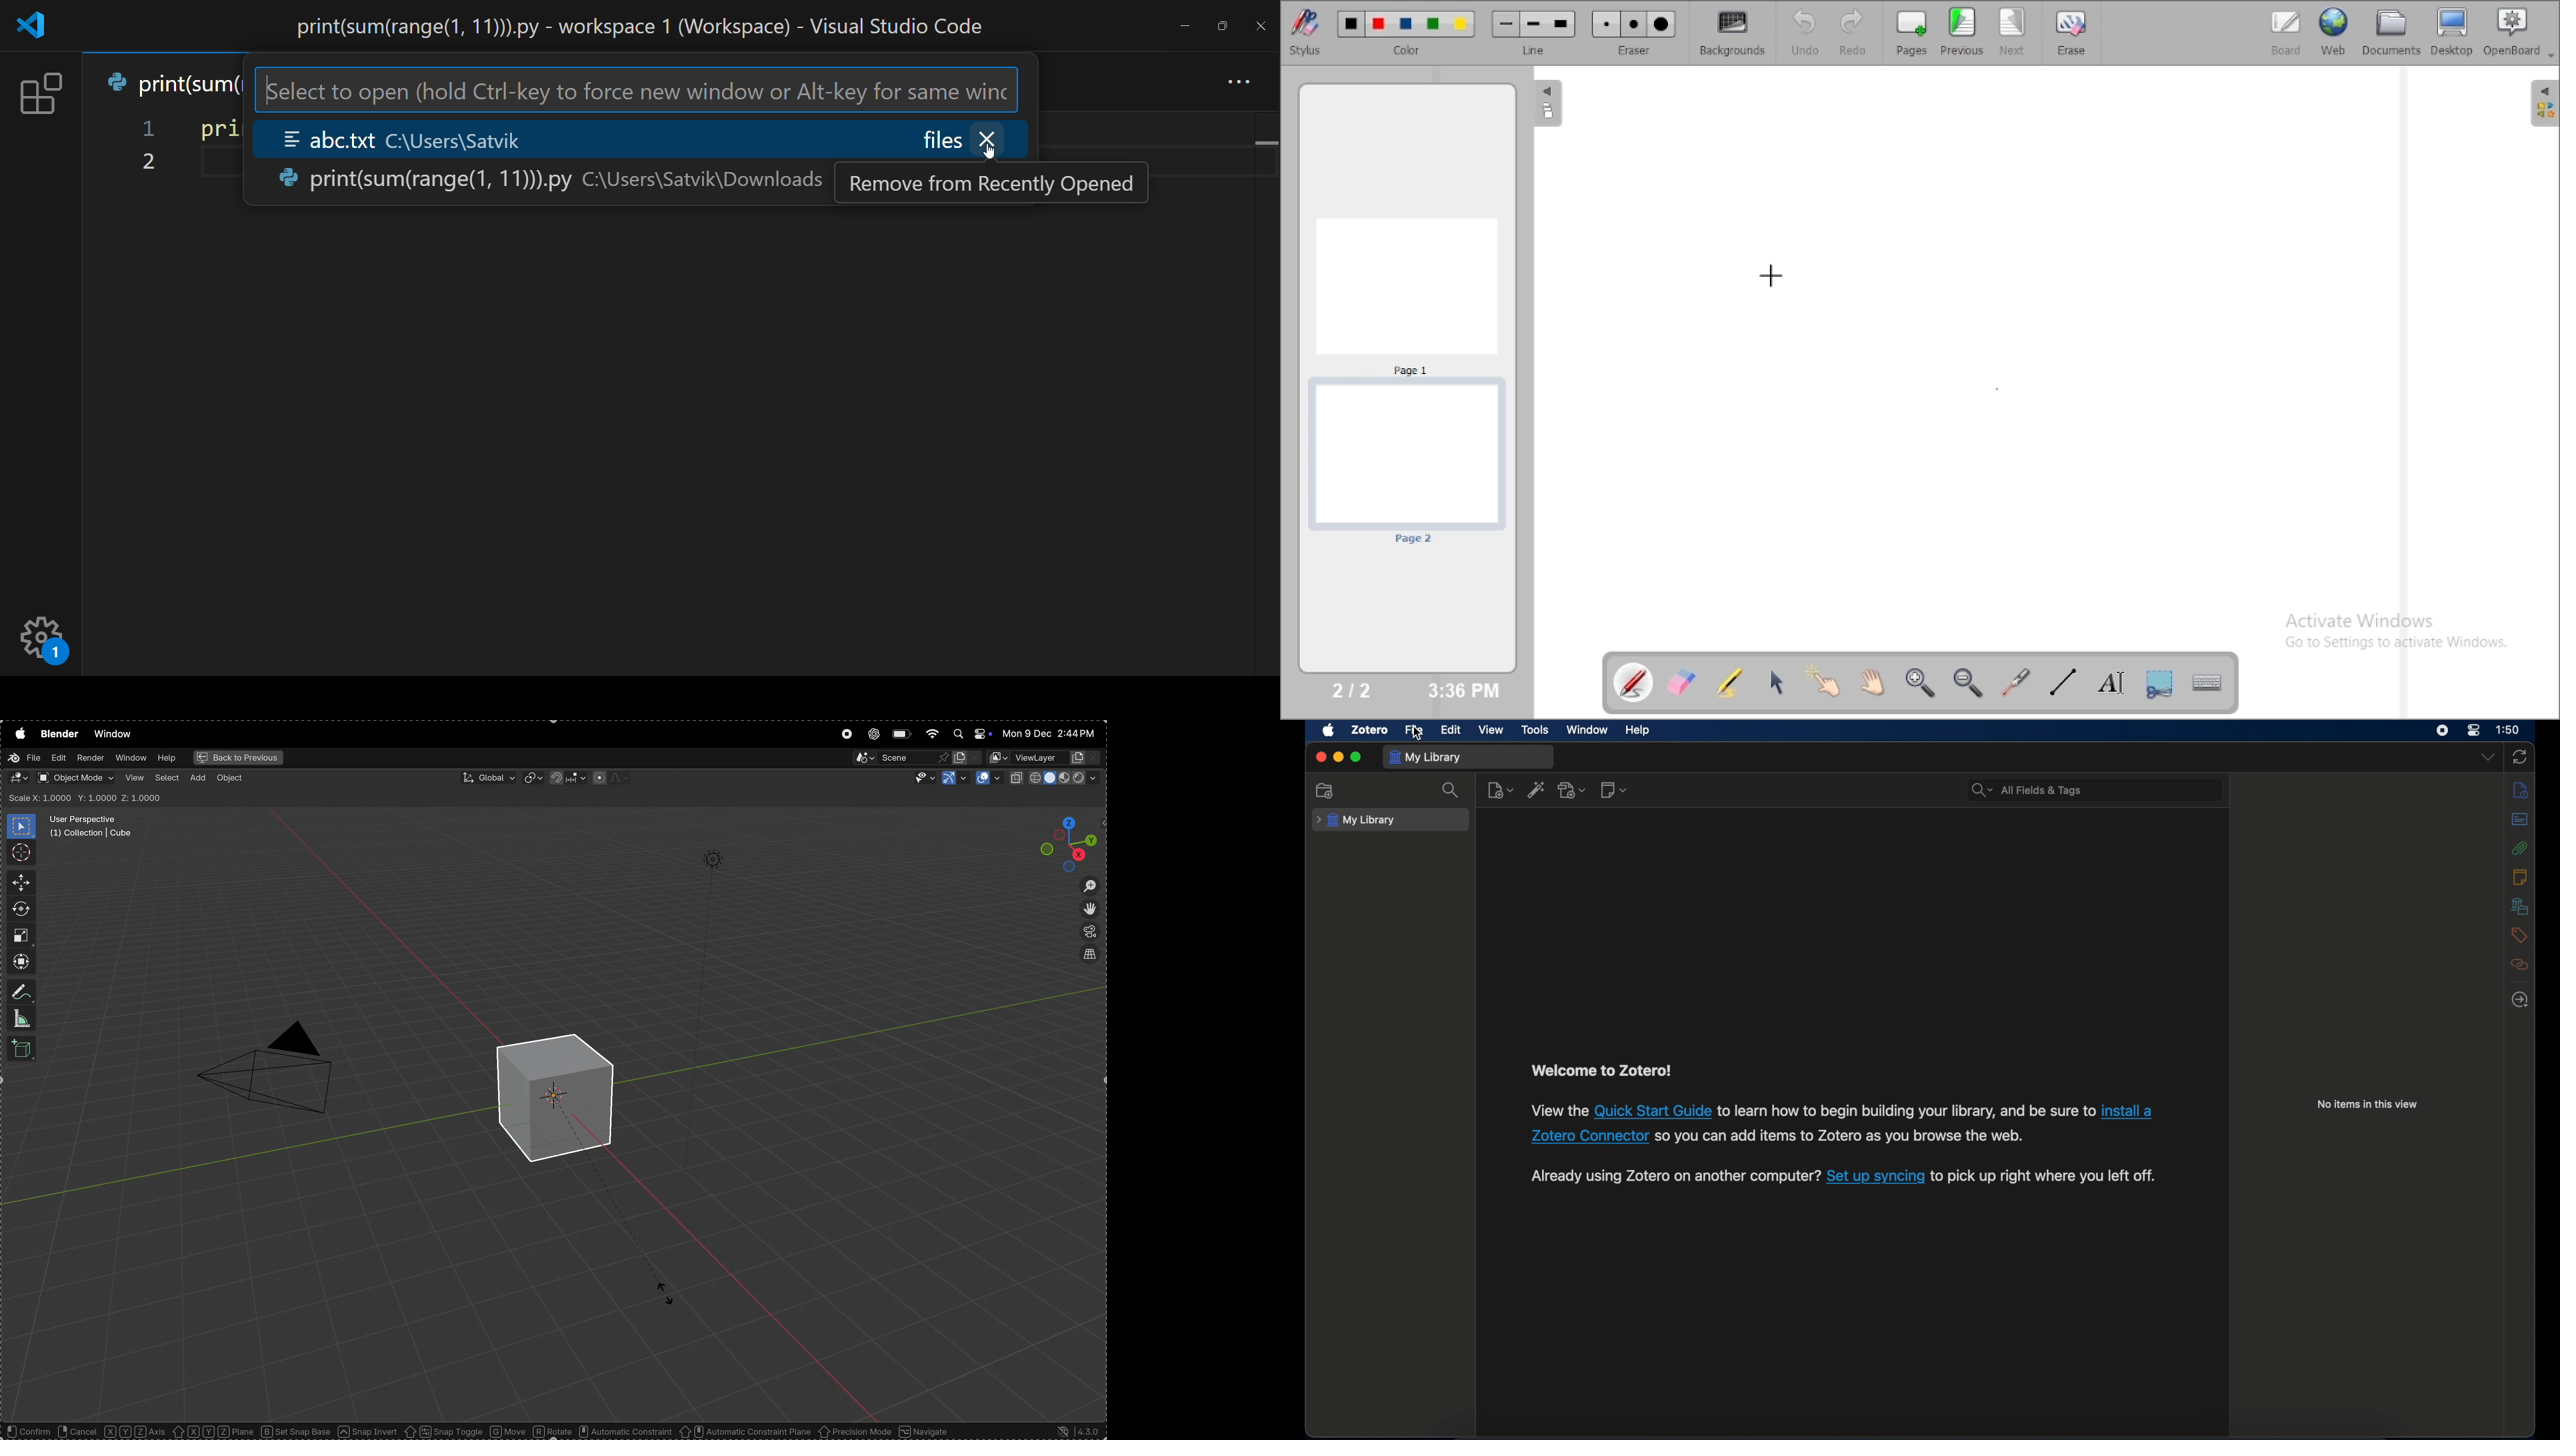 The image size is (2576, 1456). Describe the element at coordinates (1091, 955) in the screenshot. I see `view source` at that location.